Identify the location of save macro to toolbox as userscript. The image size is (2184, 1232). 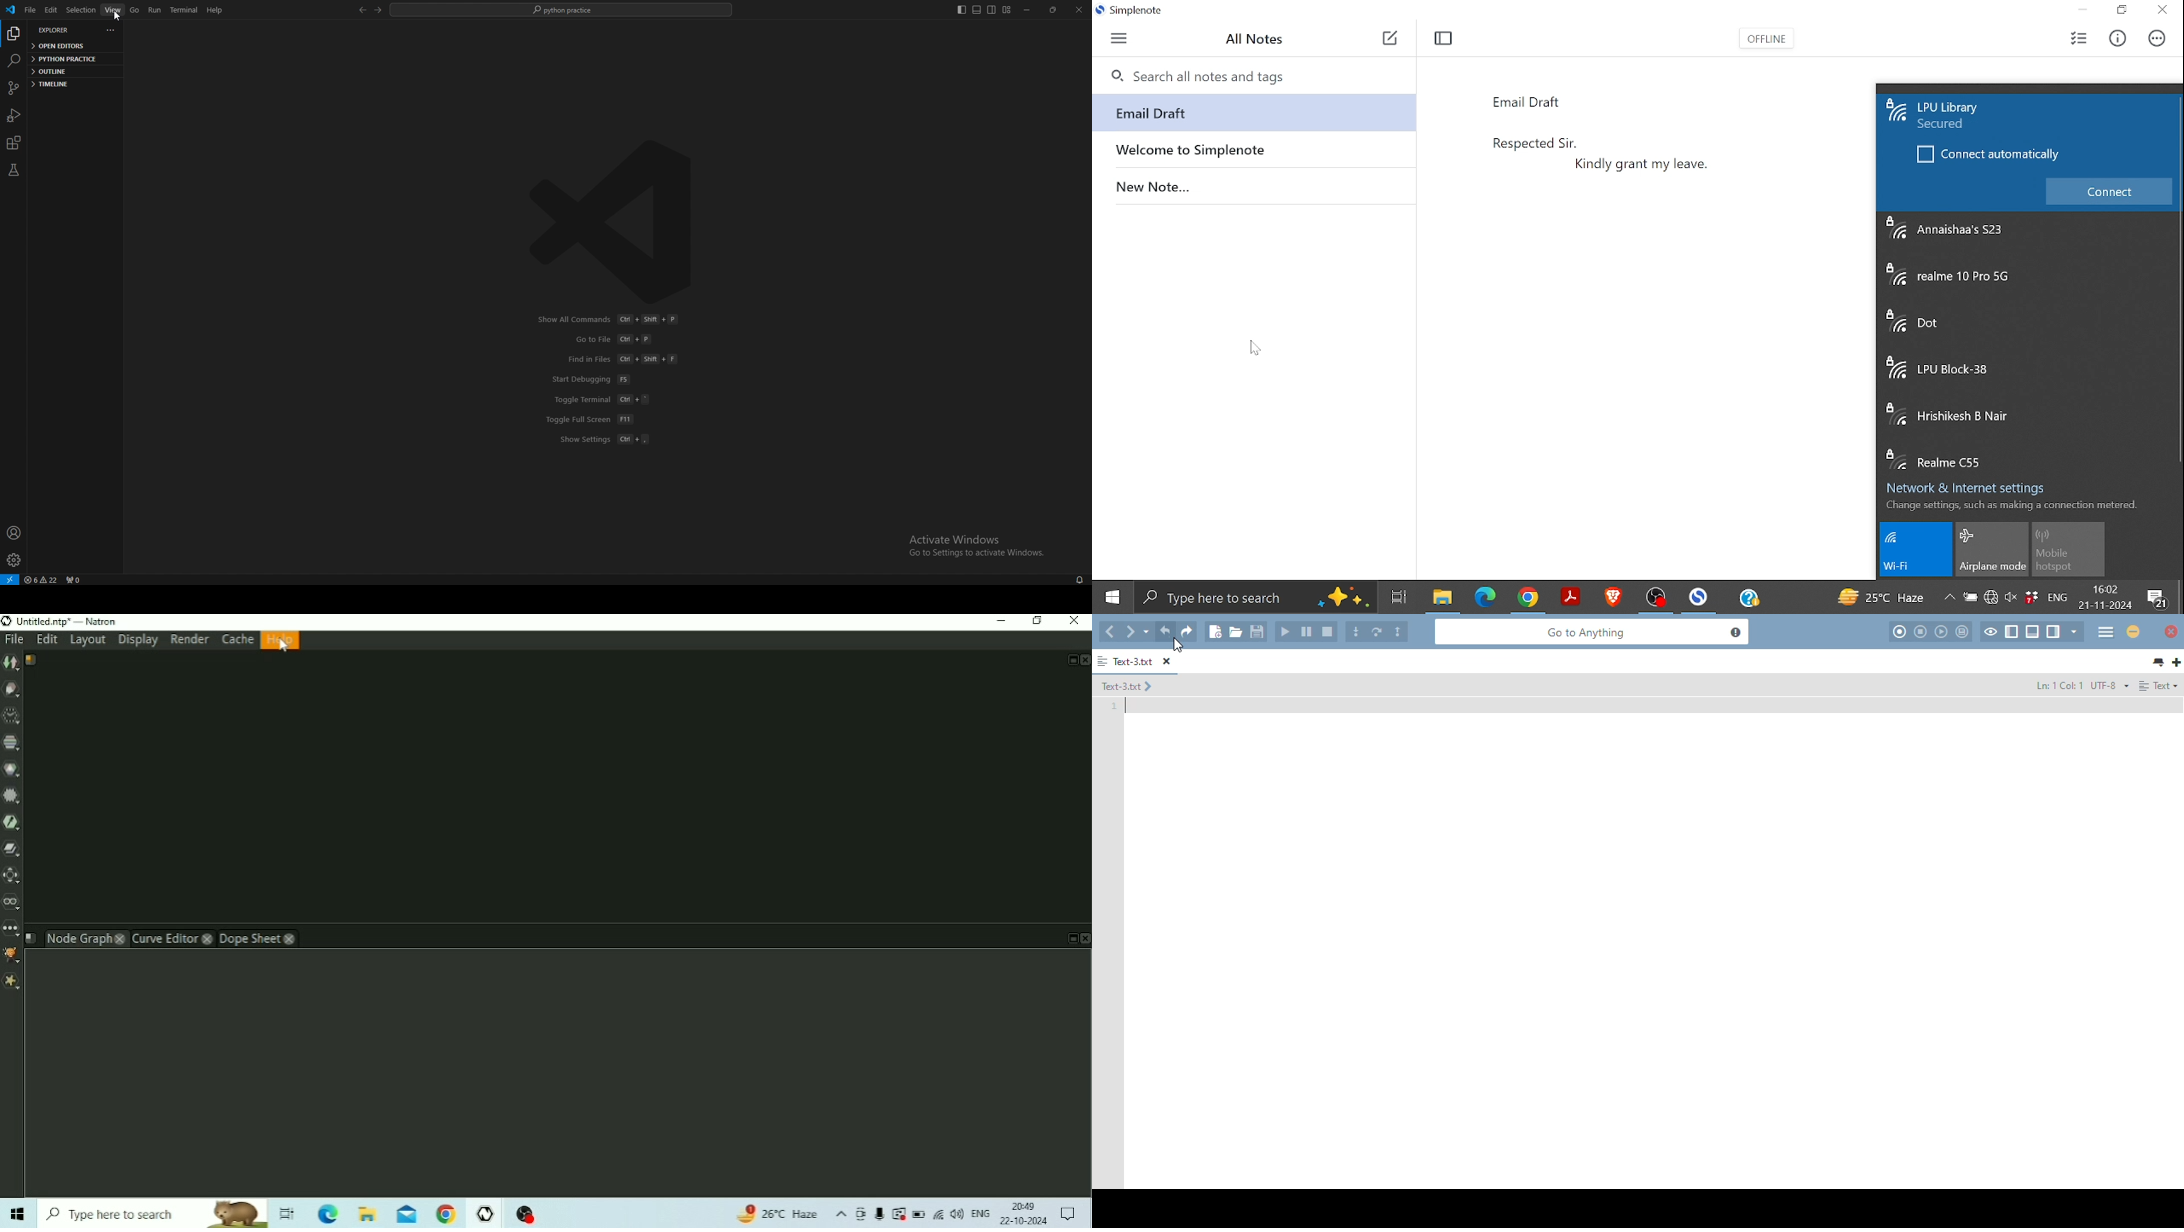
(1963, 632).